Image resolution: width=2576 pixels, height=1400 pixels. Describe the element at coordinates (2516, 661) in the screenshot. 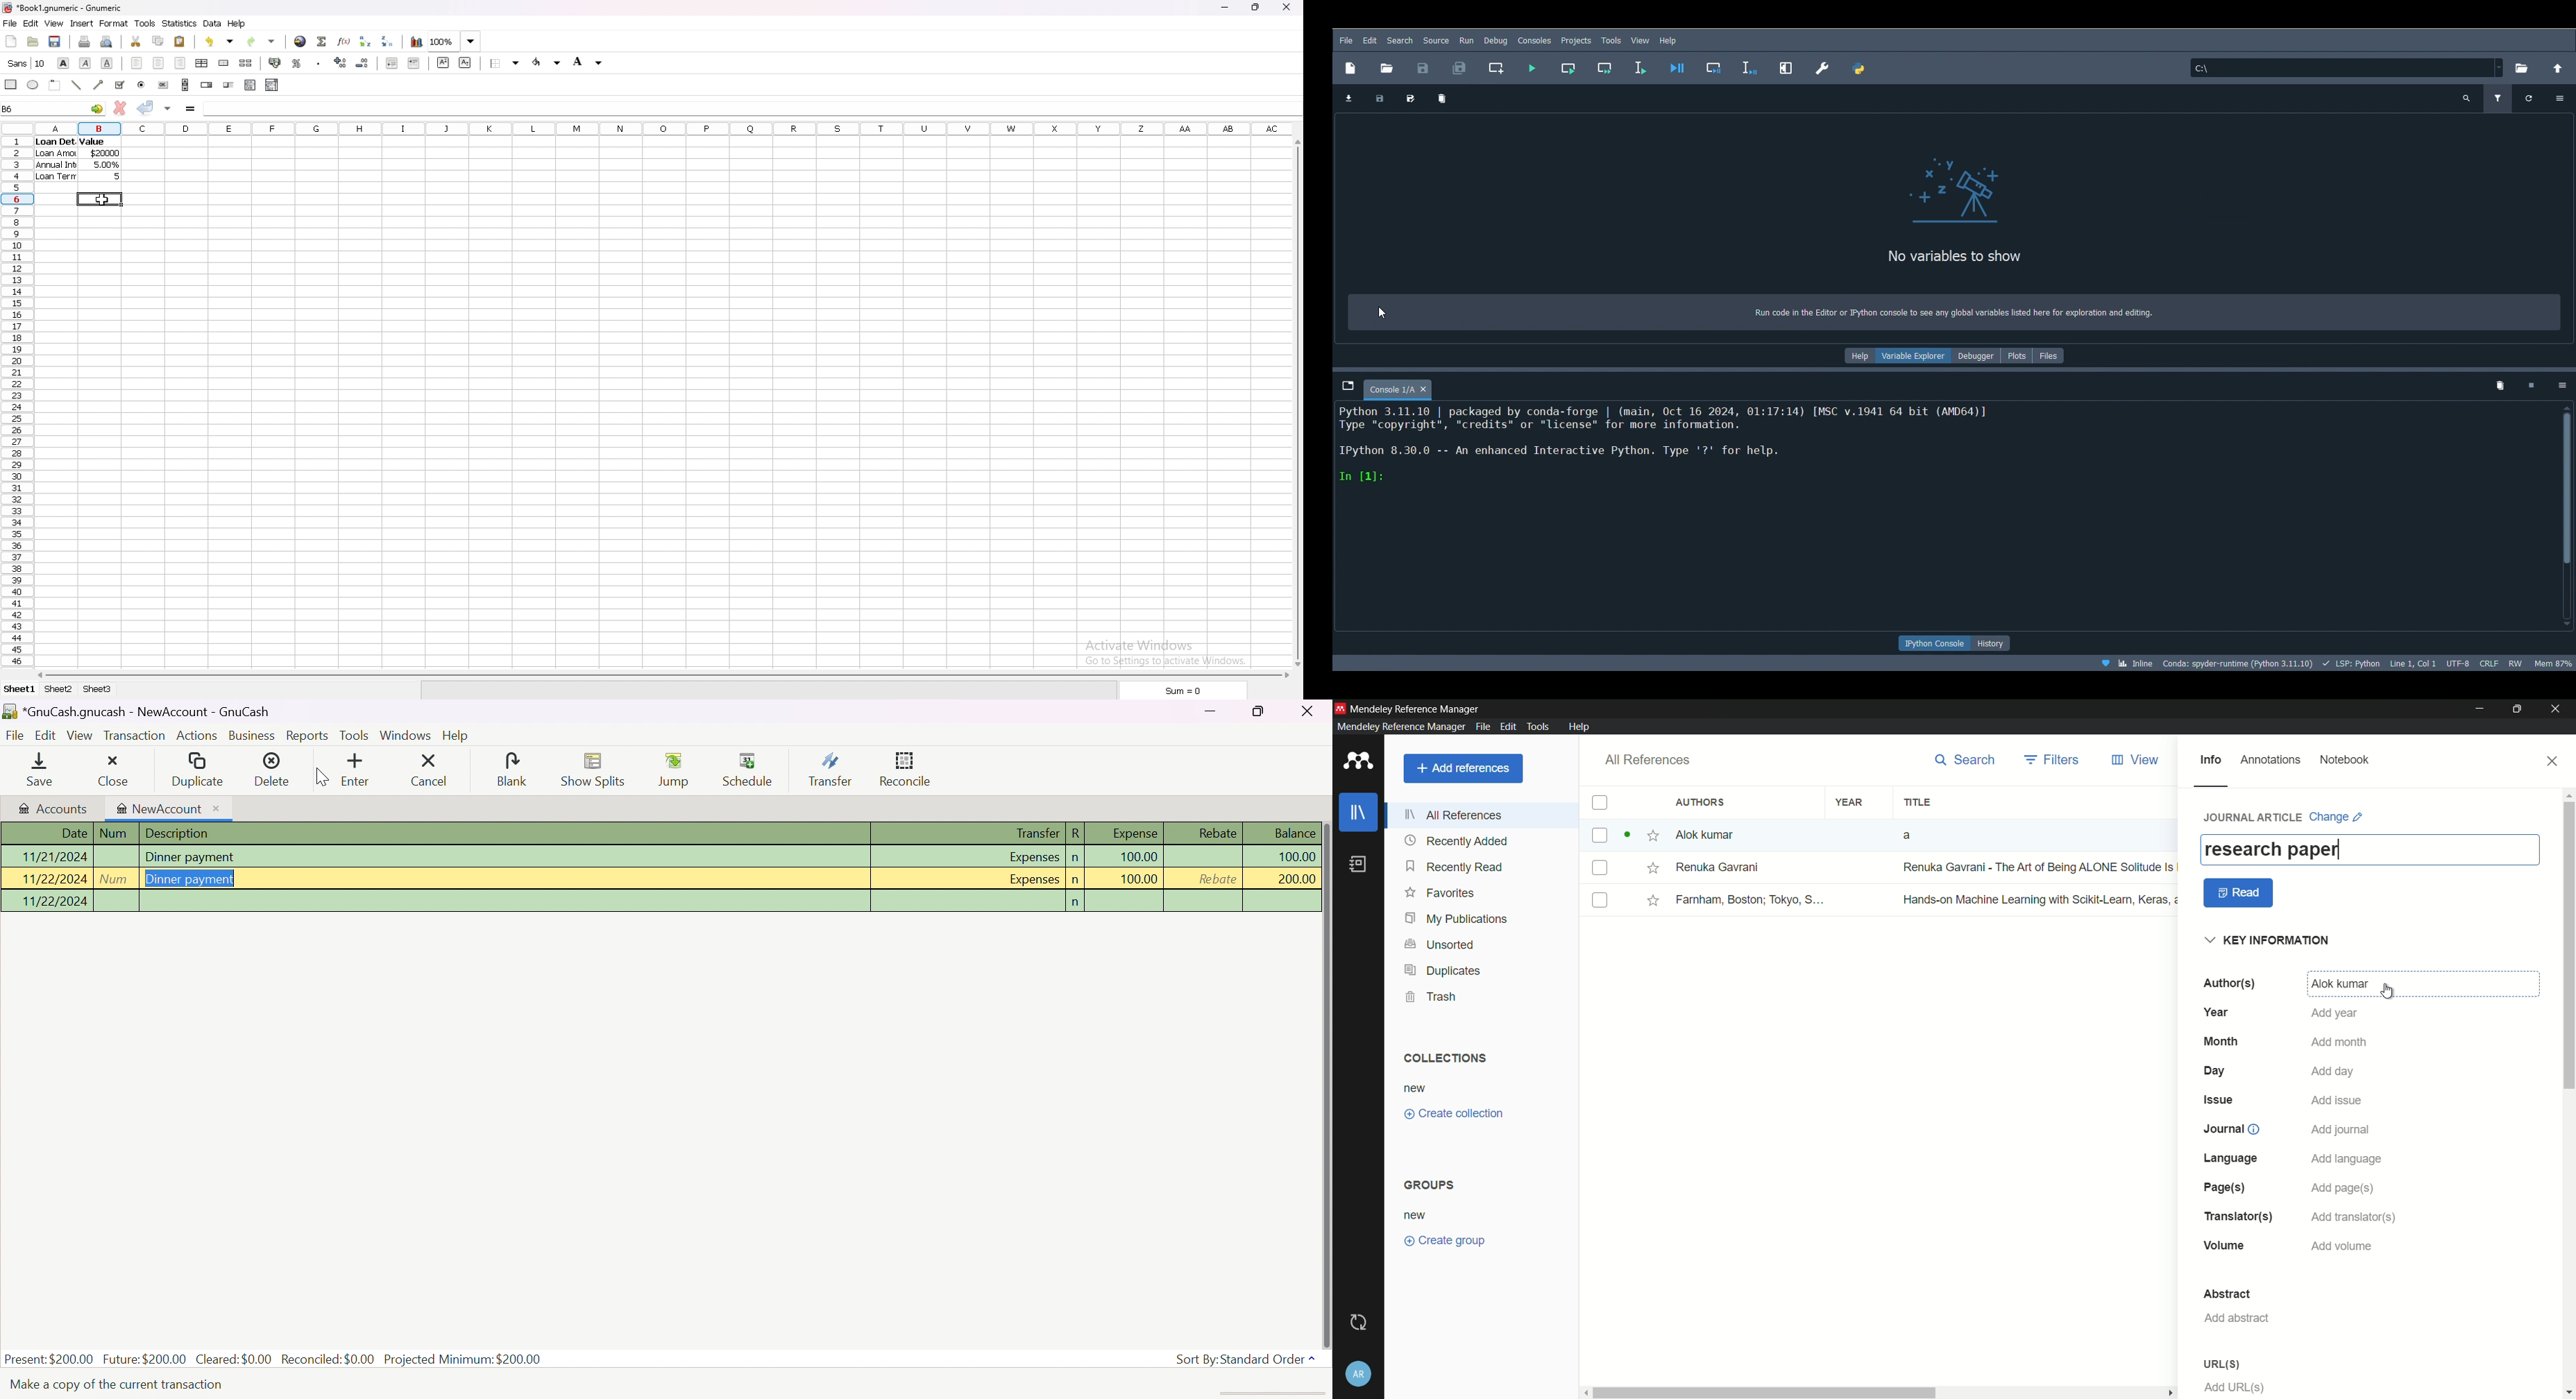

I see `File permissions` at that location.